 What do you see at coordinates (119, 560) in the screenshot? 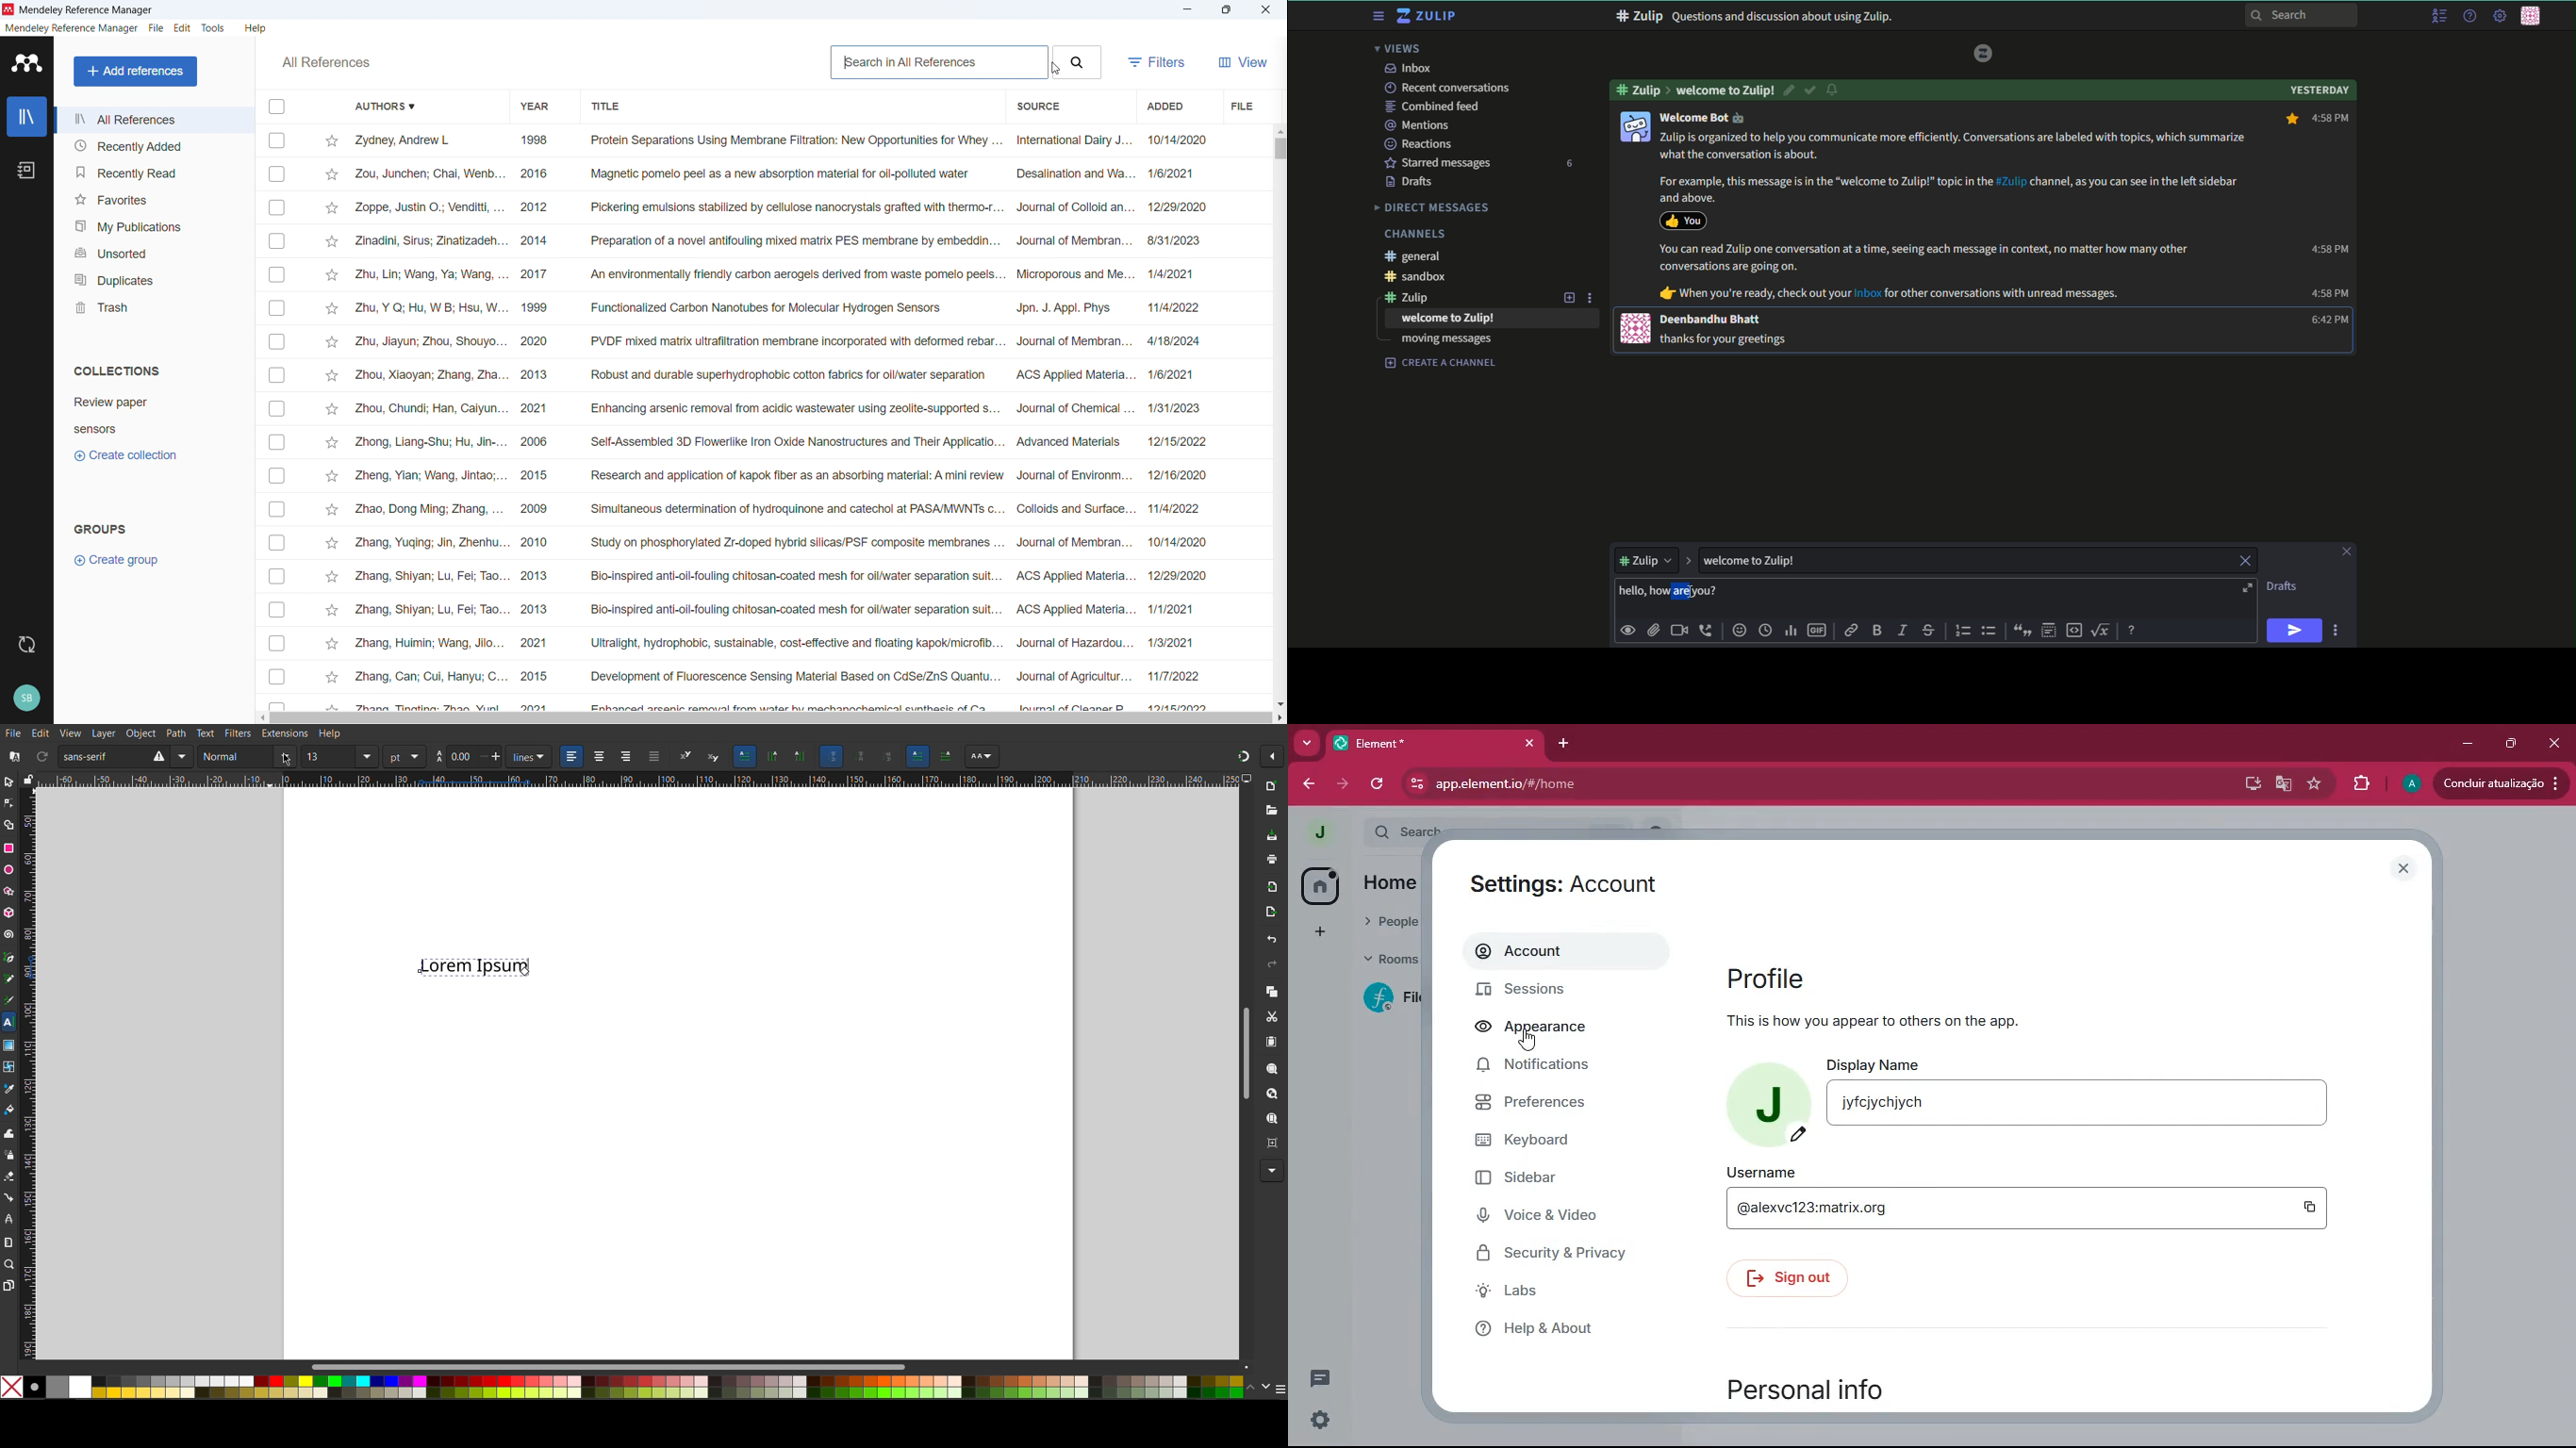
I see `Create group ` at bounding box center [119, 560].